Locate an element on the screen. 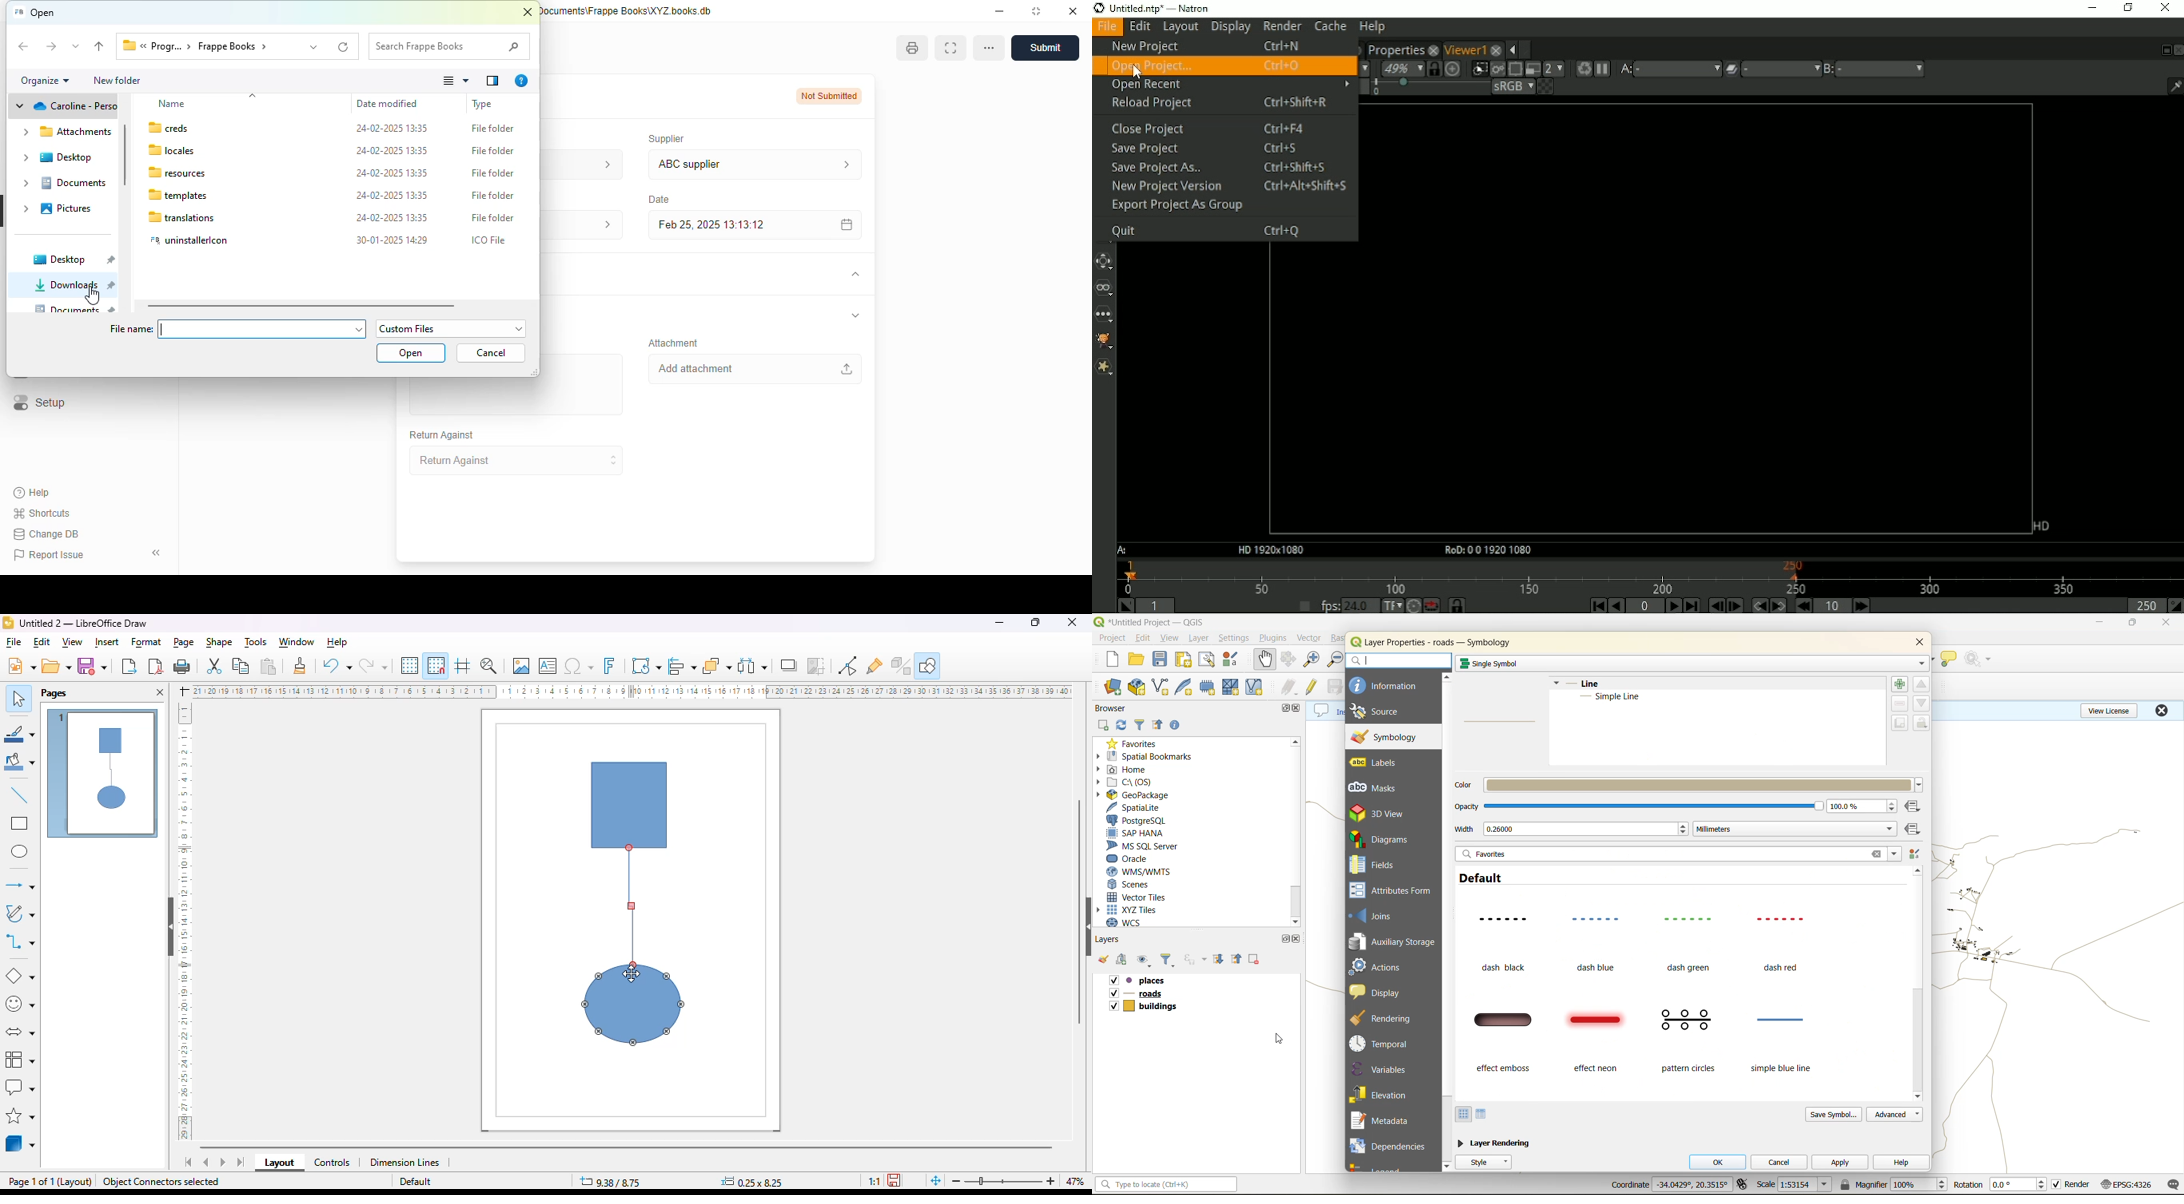 This screenshot has height=1204, width=2184. open is located at coordinates (43, 13).